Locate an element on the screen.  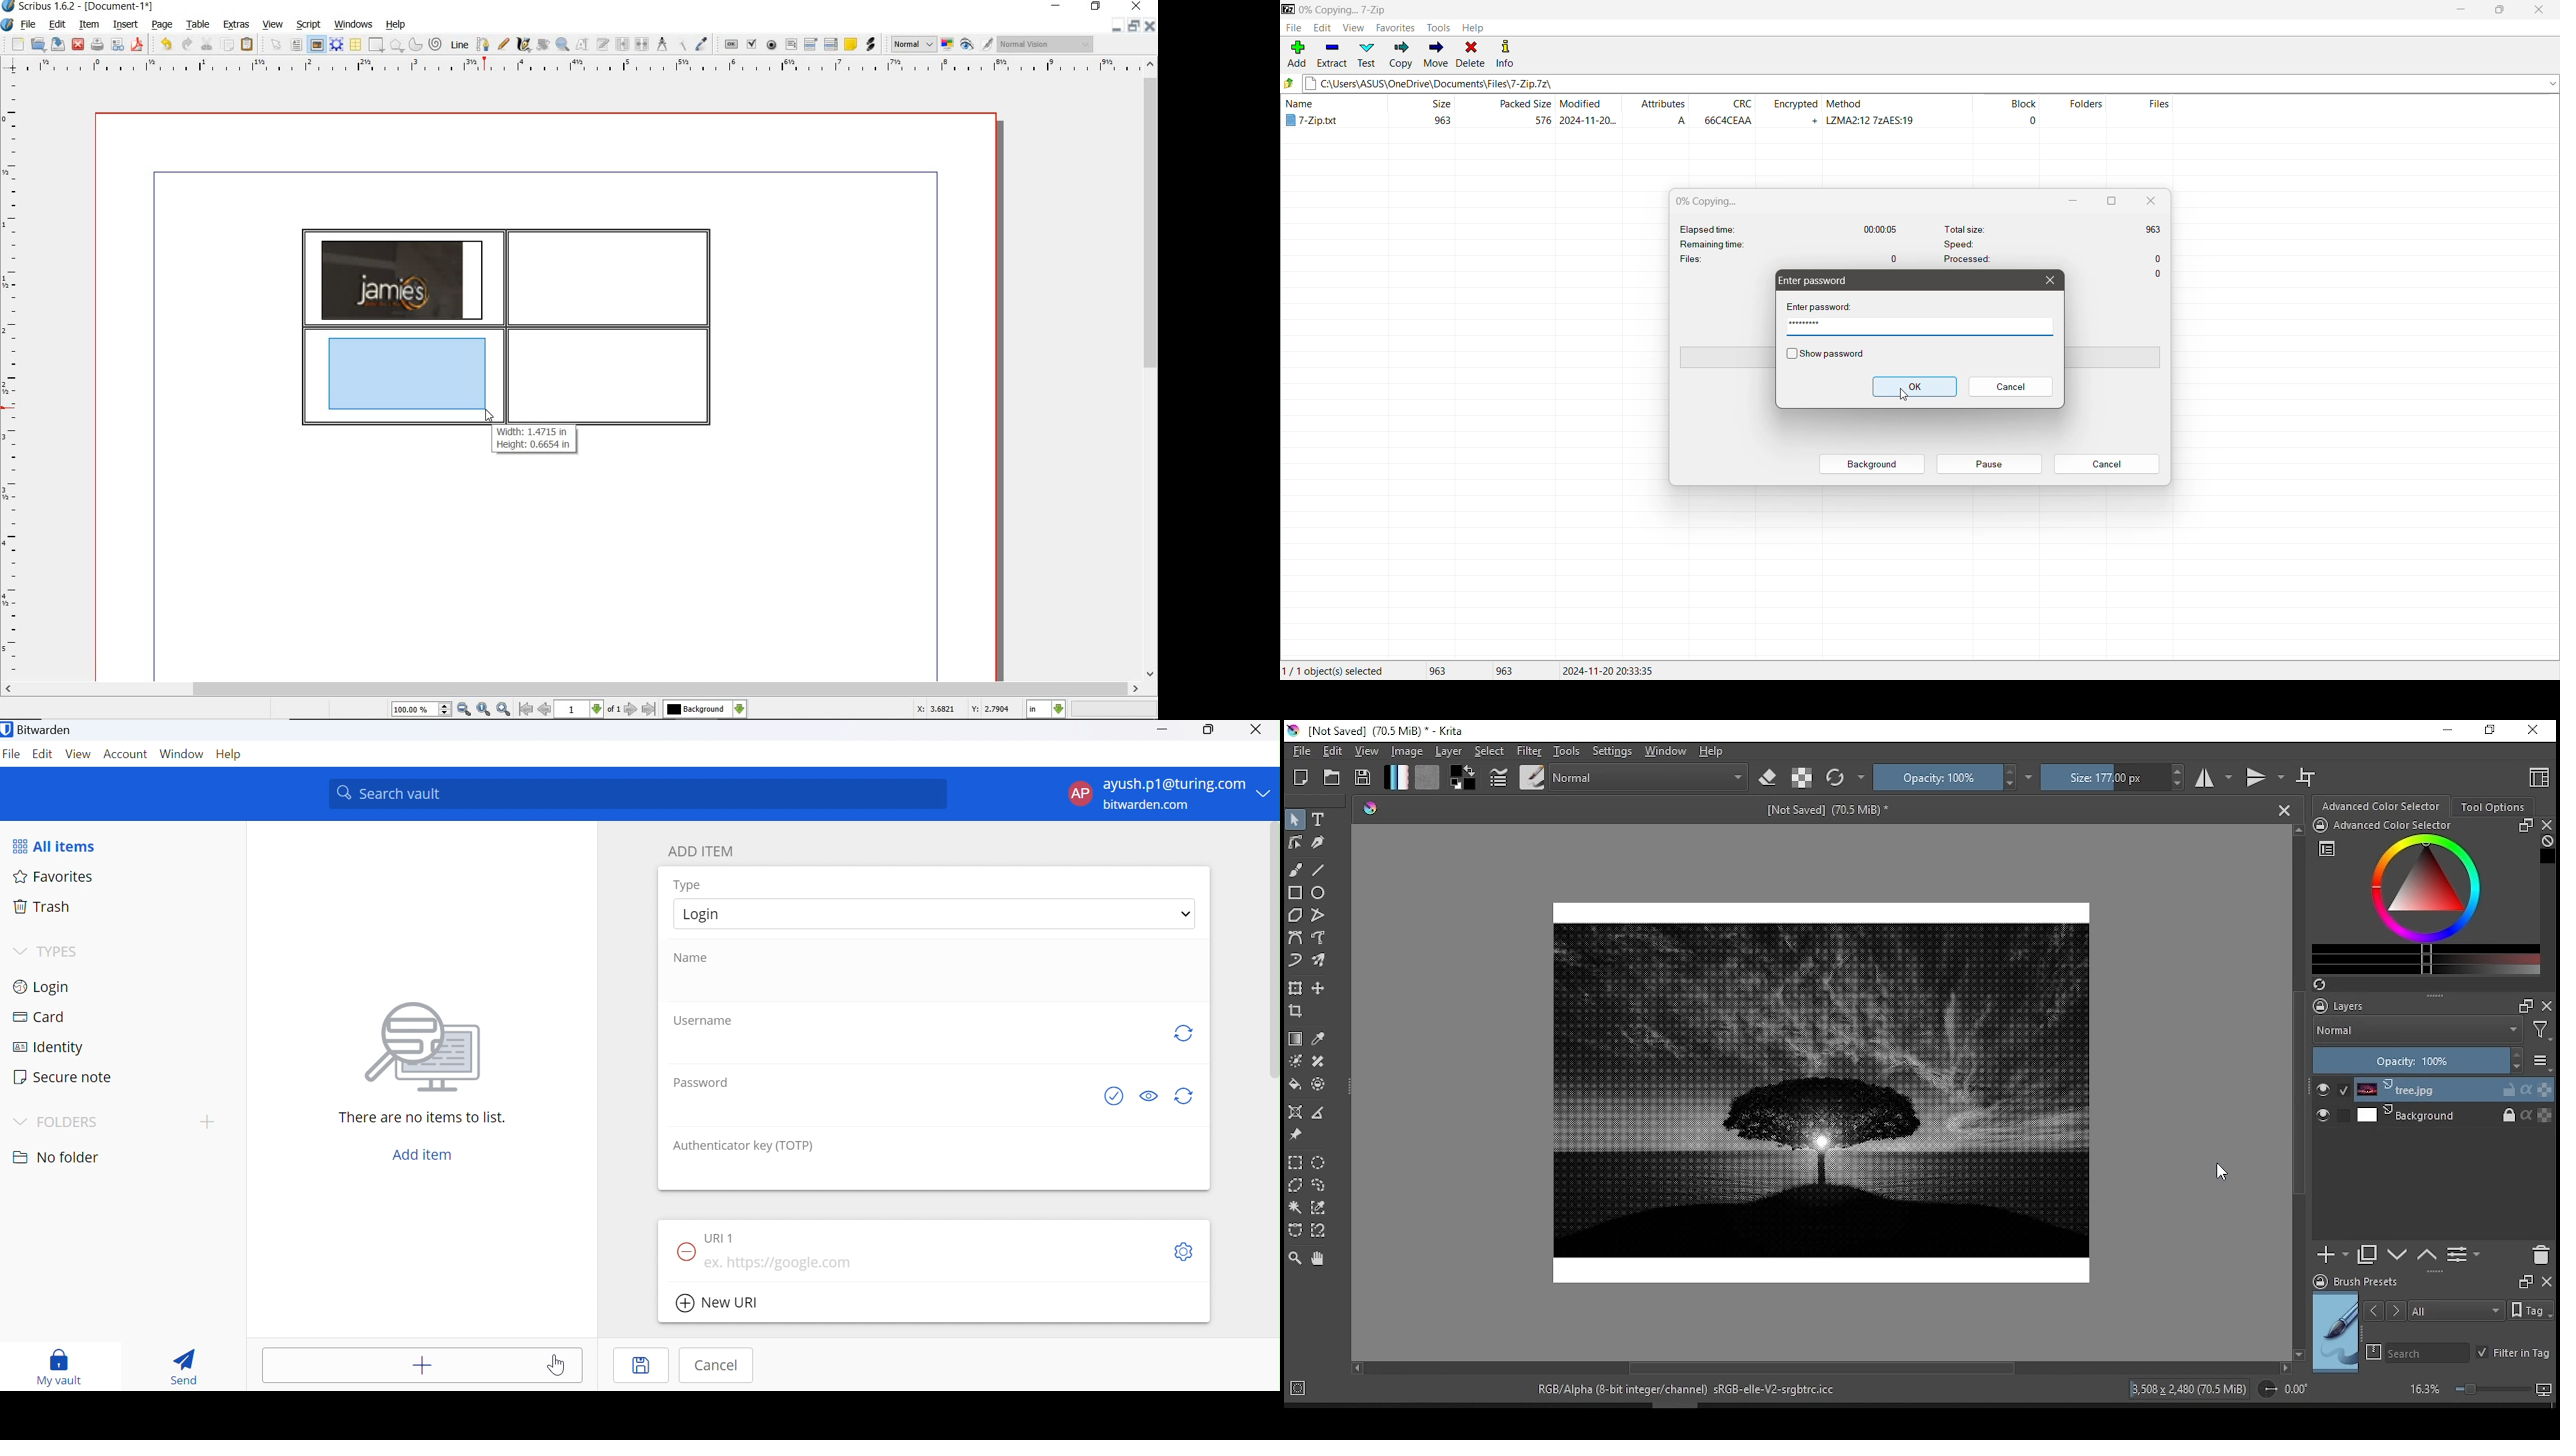
add authenticator key (TOTP) is located at coordinates (935, 1172).